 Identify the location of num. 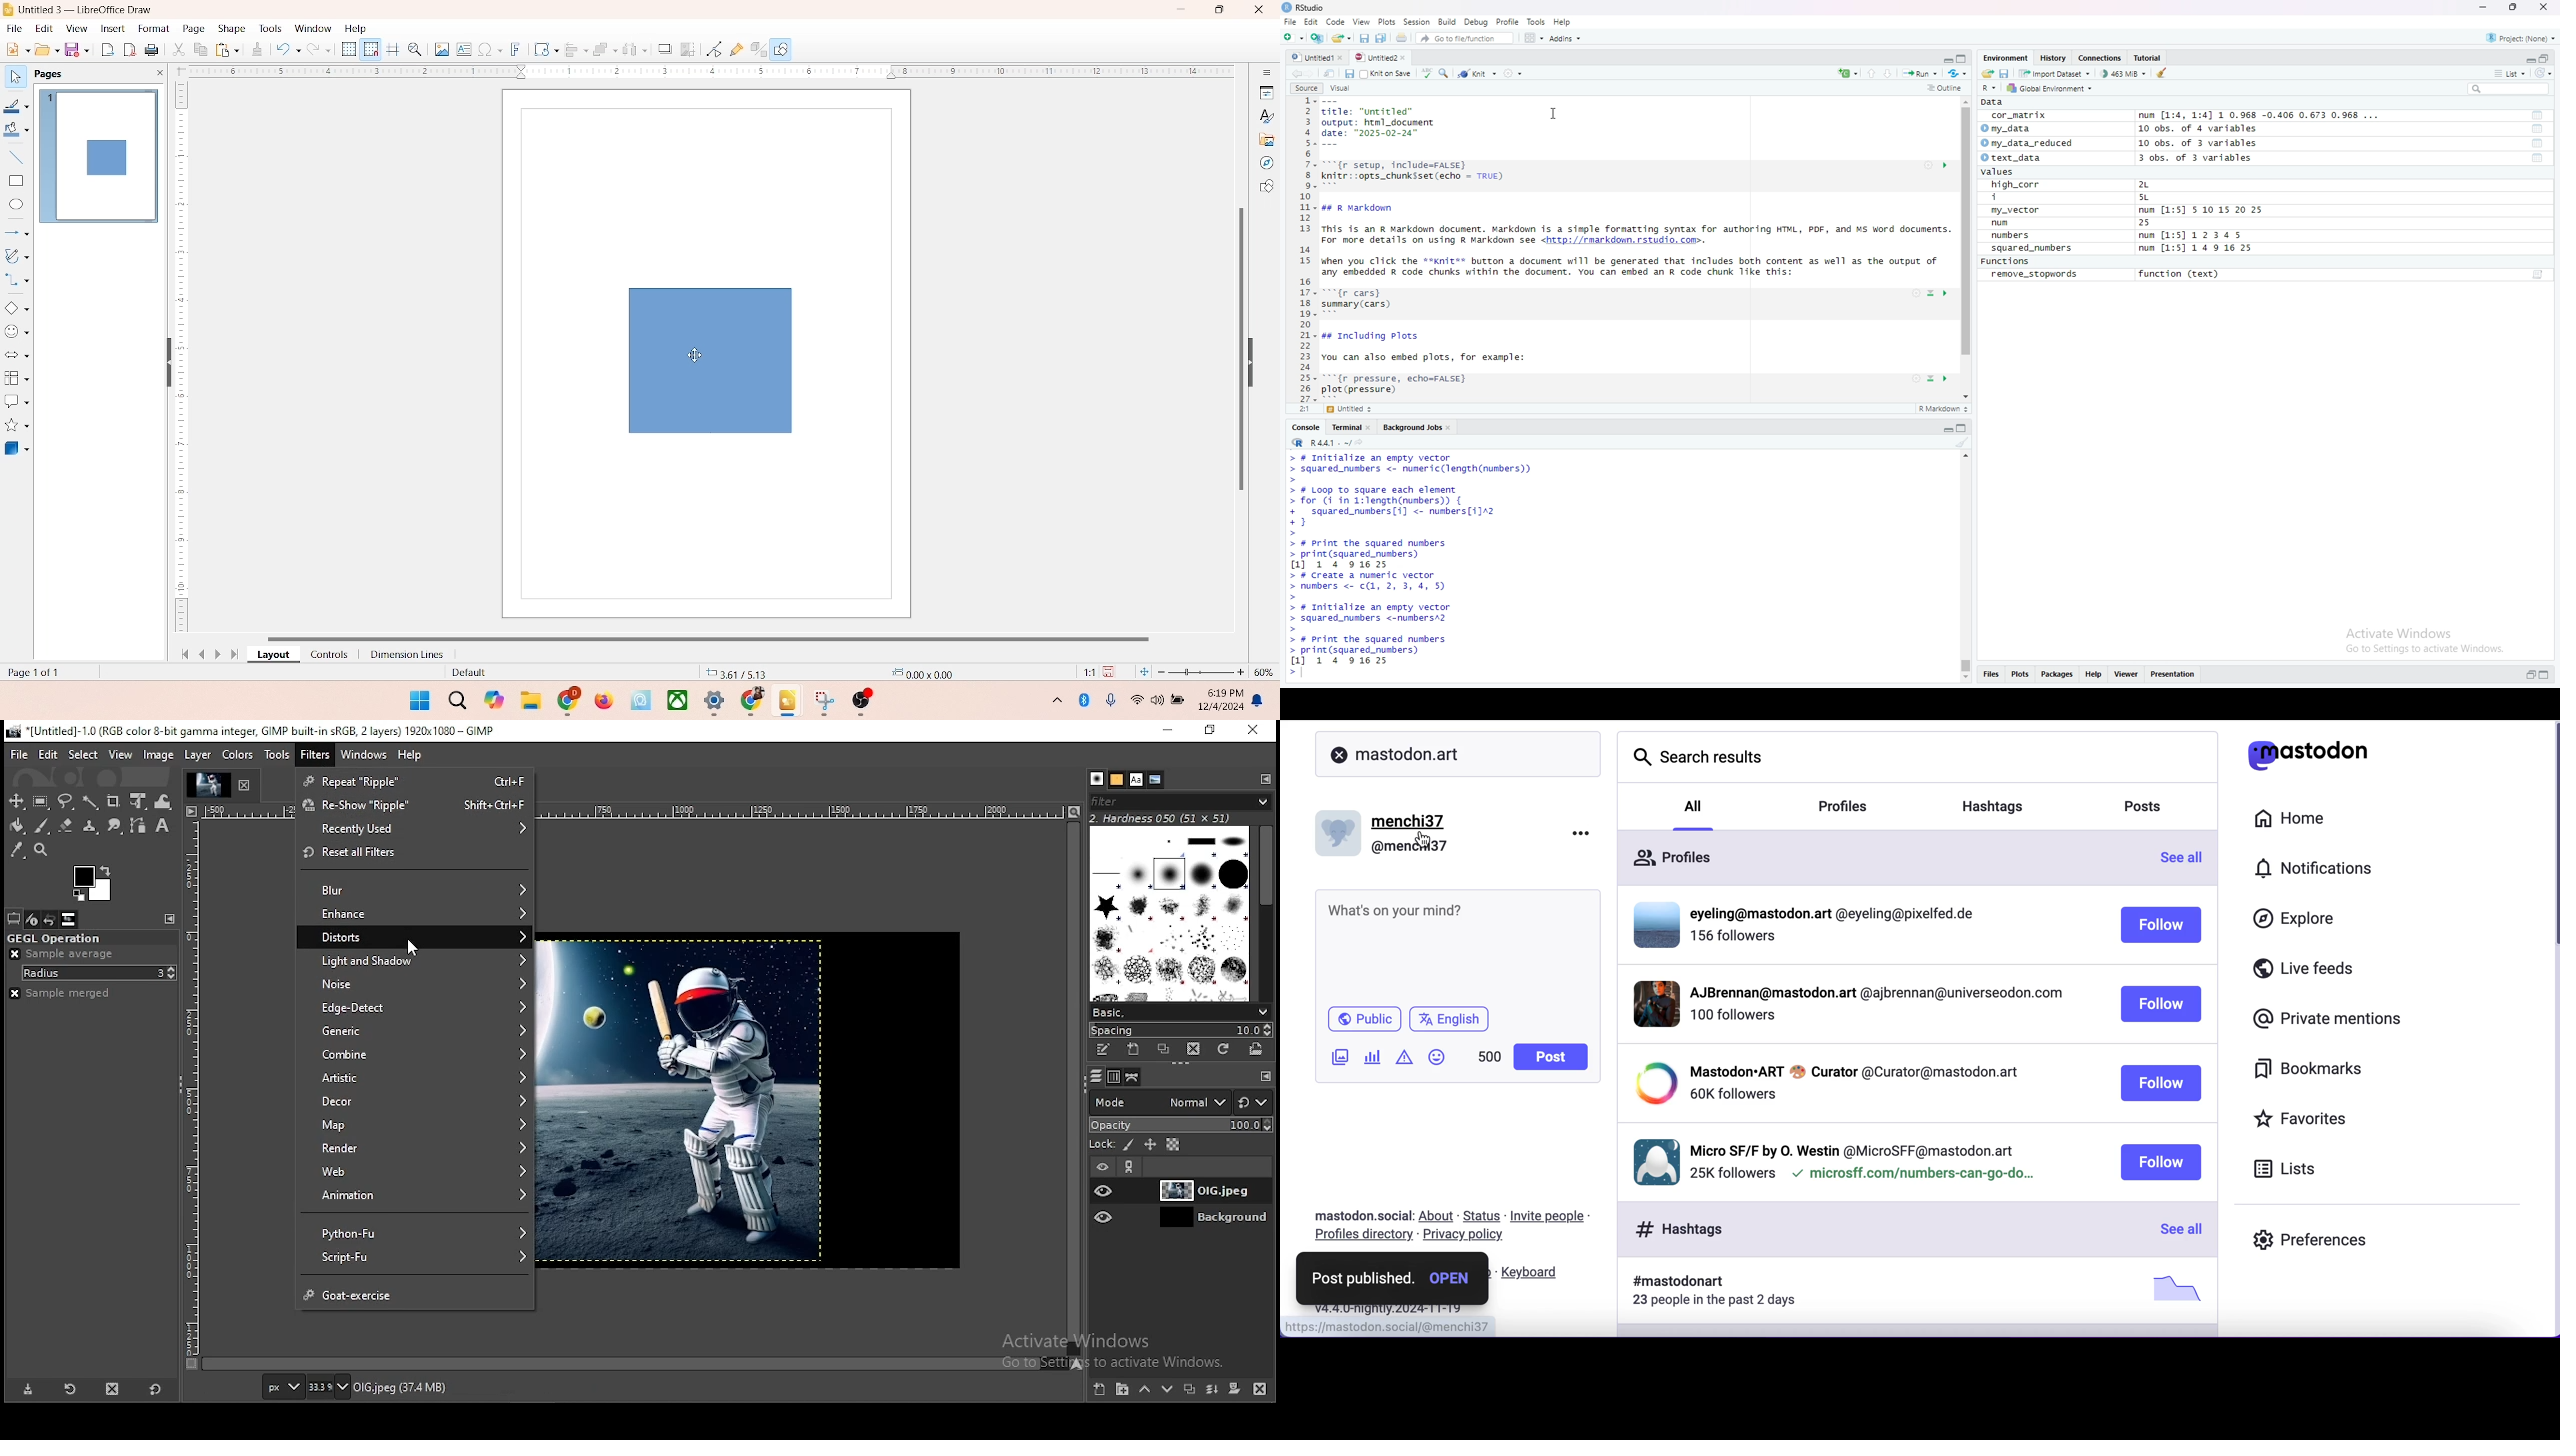
(2003, 223).